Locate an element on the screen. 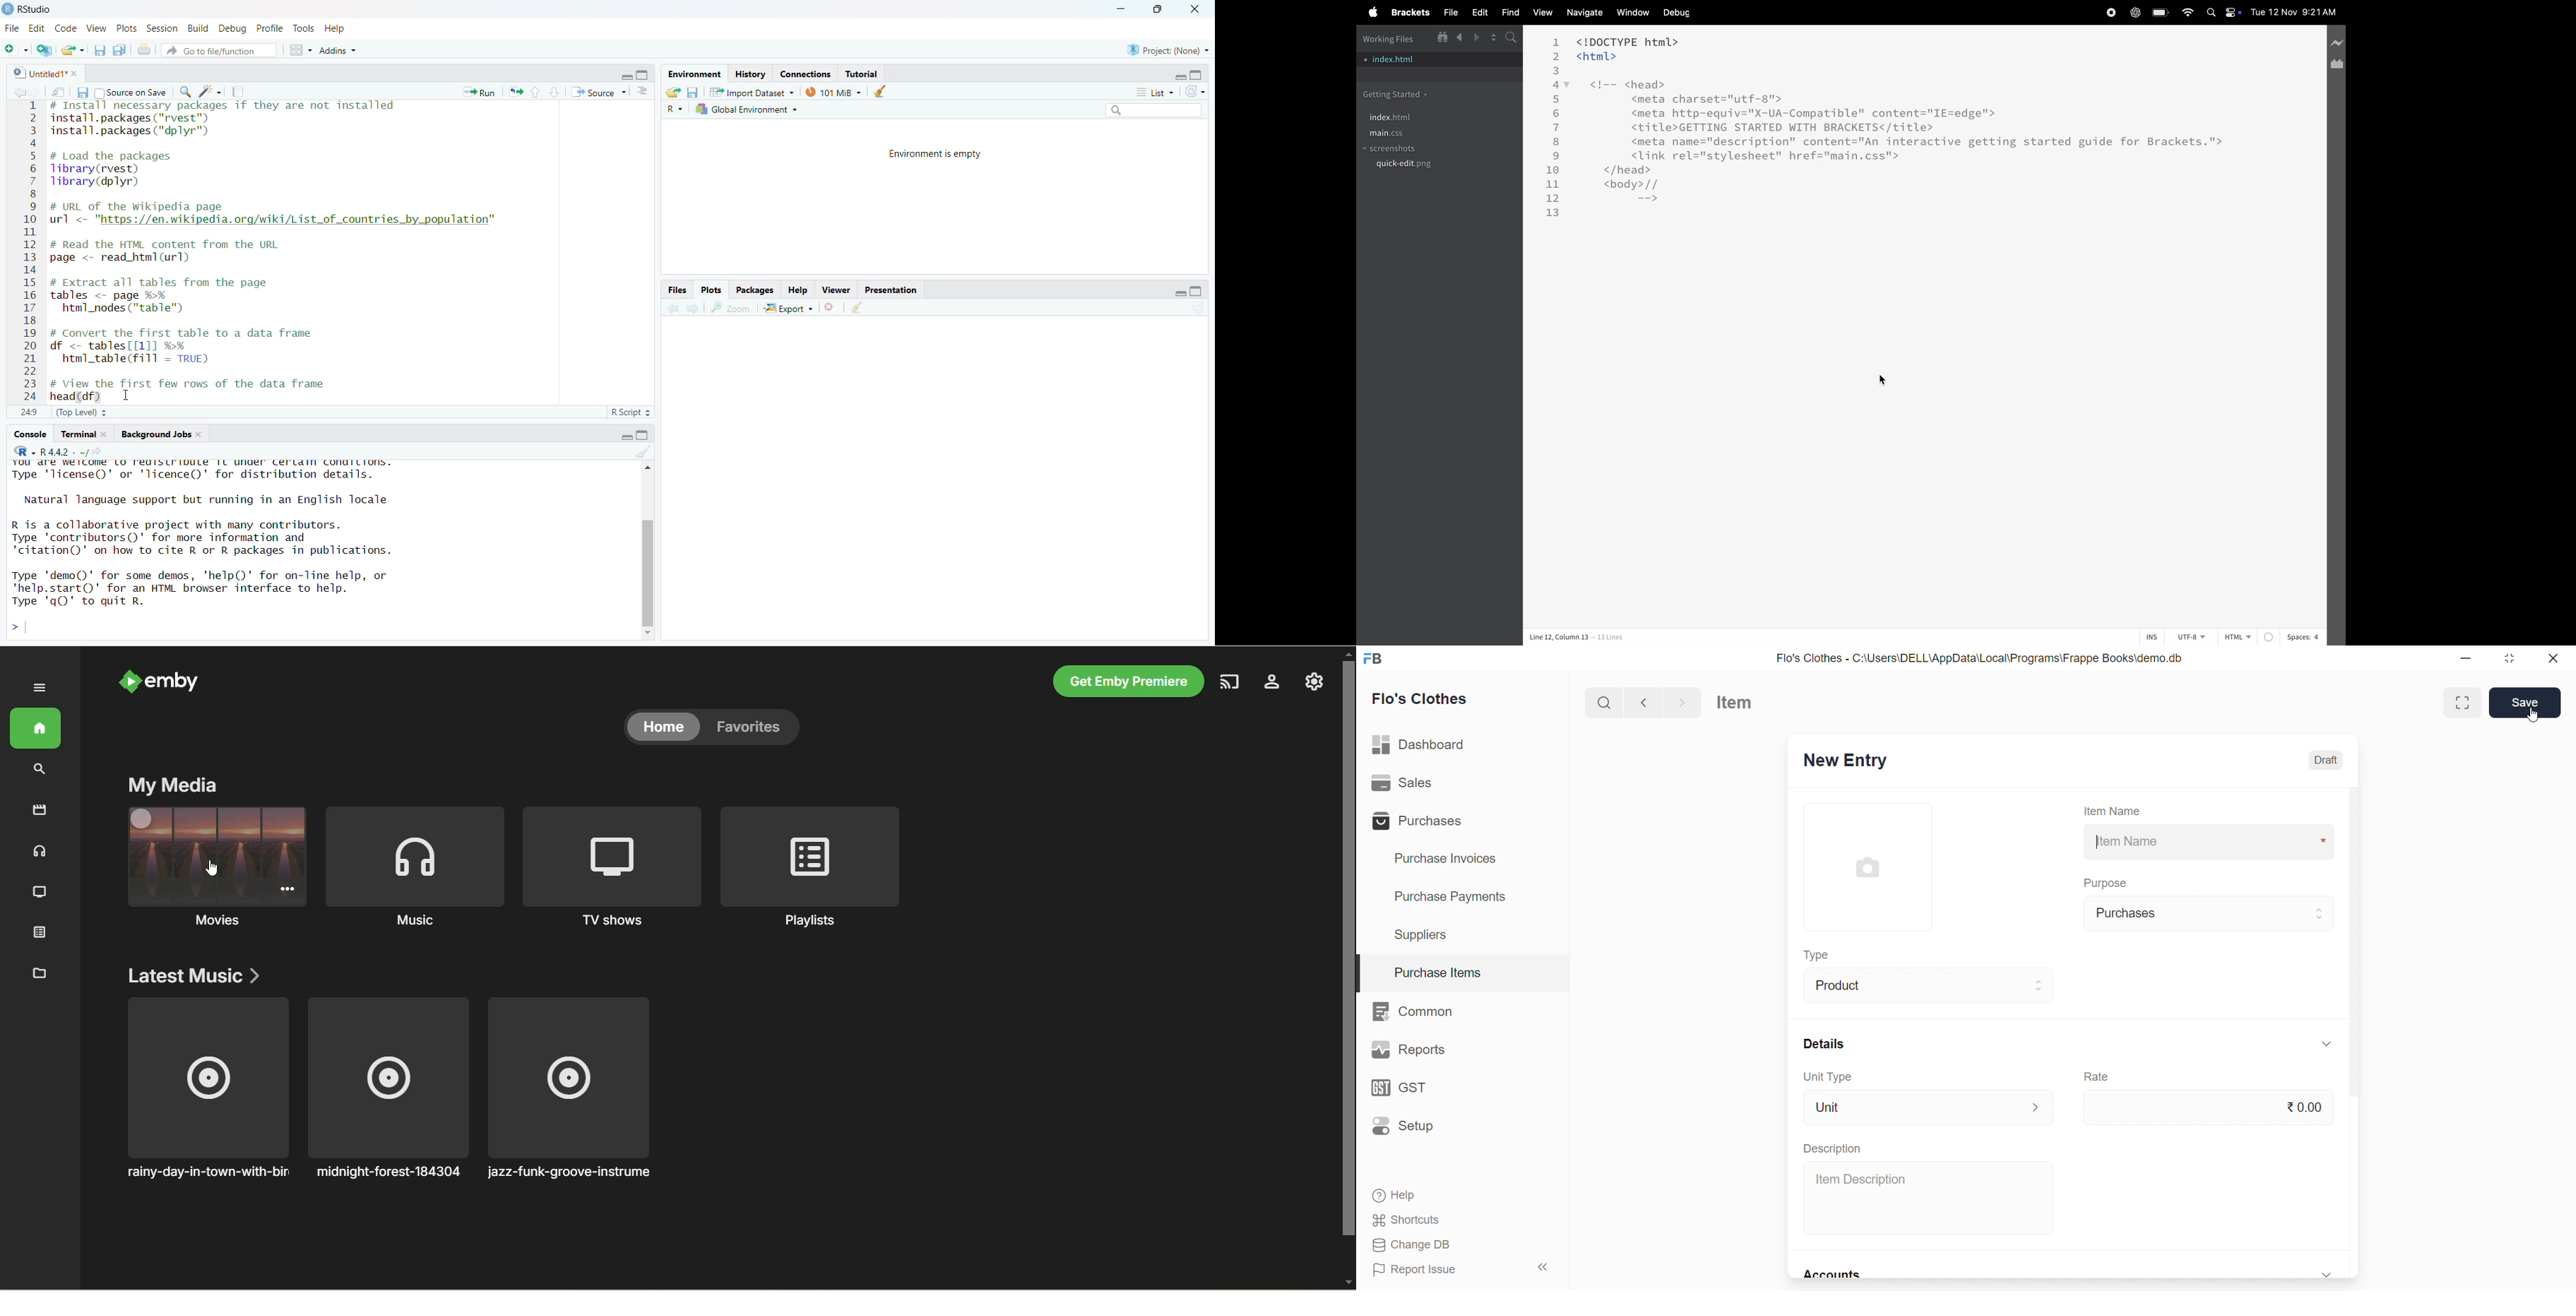  24:9 is located at coordinates (29, 411).